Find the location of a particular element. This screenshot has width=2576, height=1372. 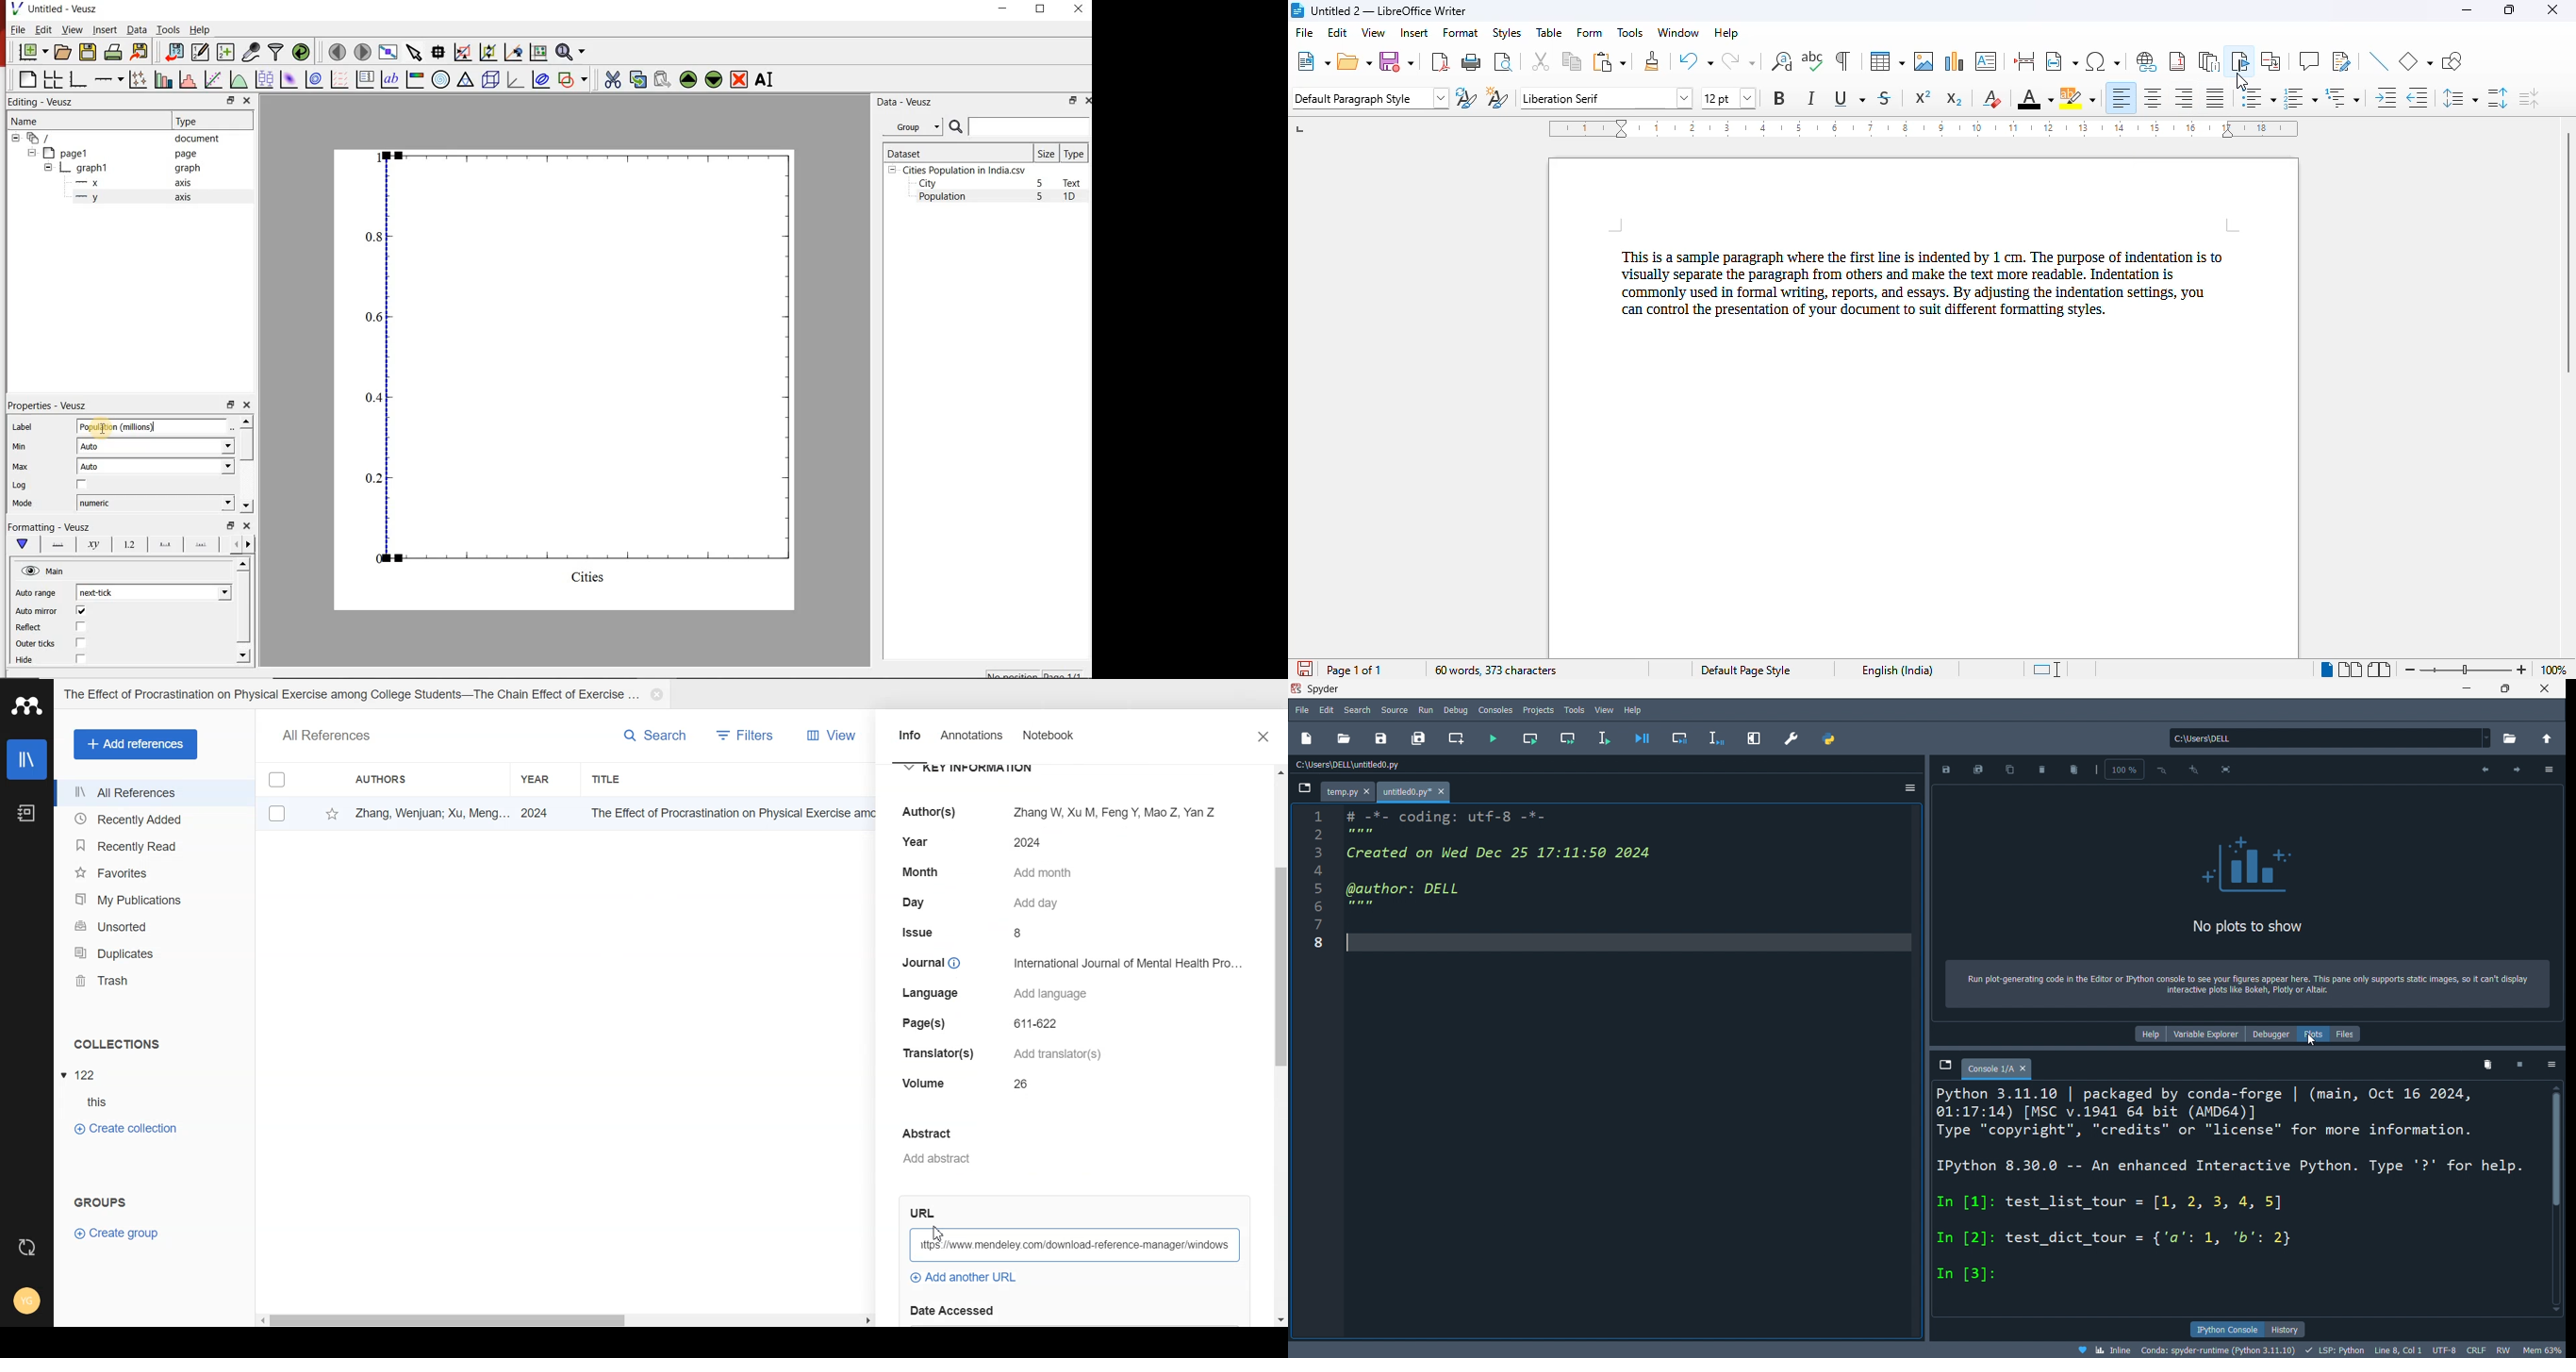

Dataset is located at coordinates (957, 152).